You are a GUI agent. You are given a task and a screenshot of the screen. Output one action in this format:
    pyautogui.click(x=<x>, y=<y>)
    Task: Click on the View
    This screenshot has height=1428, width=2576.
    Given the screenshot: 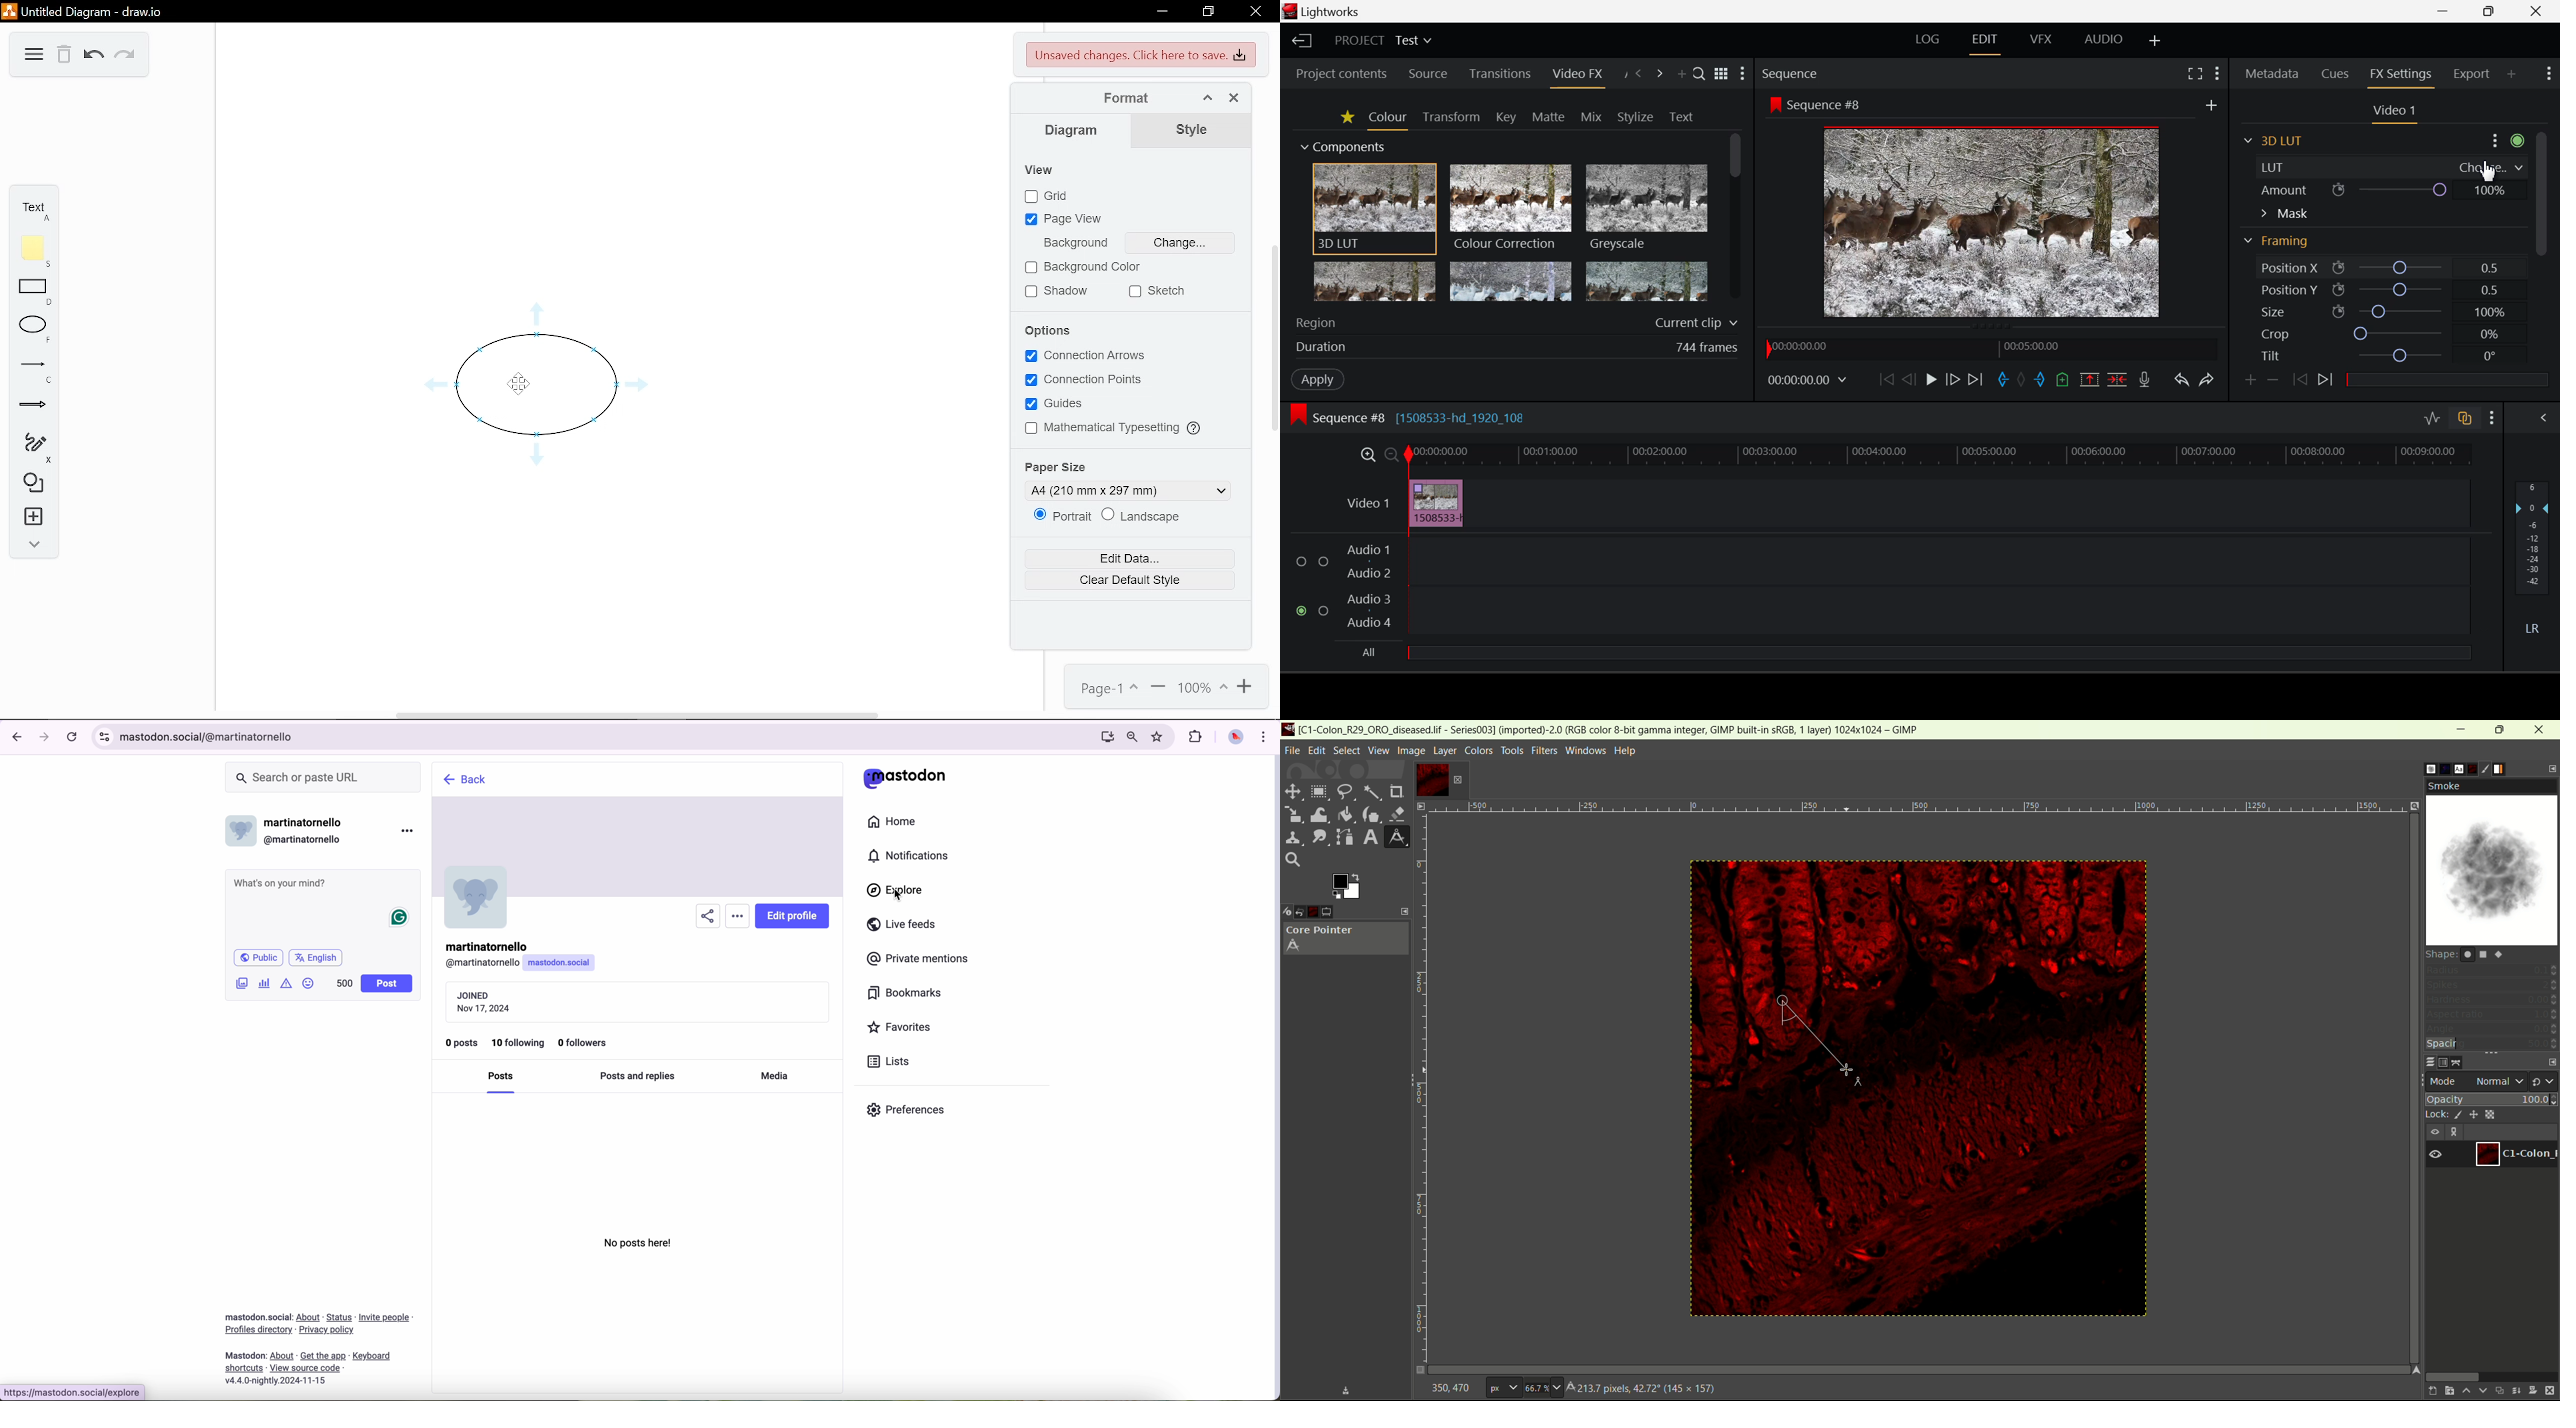 What is the action you would take?
    pyautogui.click(x=1039, y=170)
    